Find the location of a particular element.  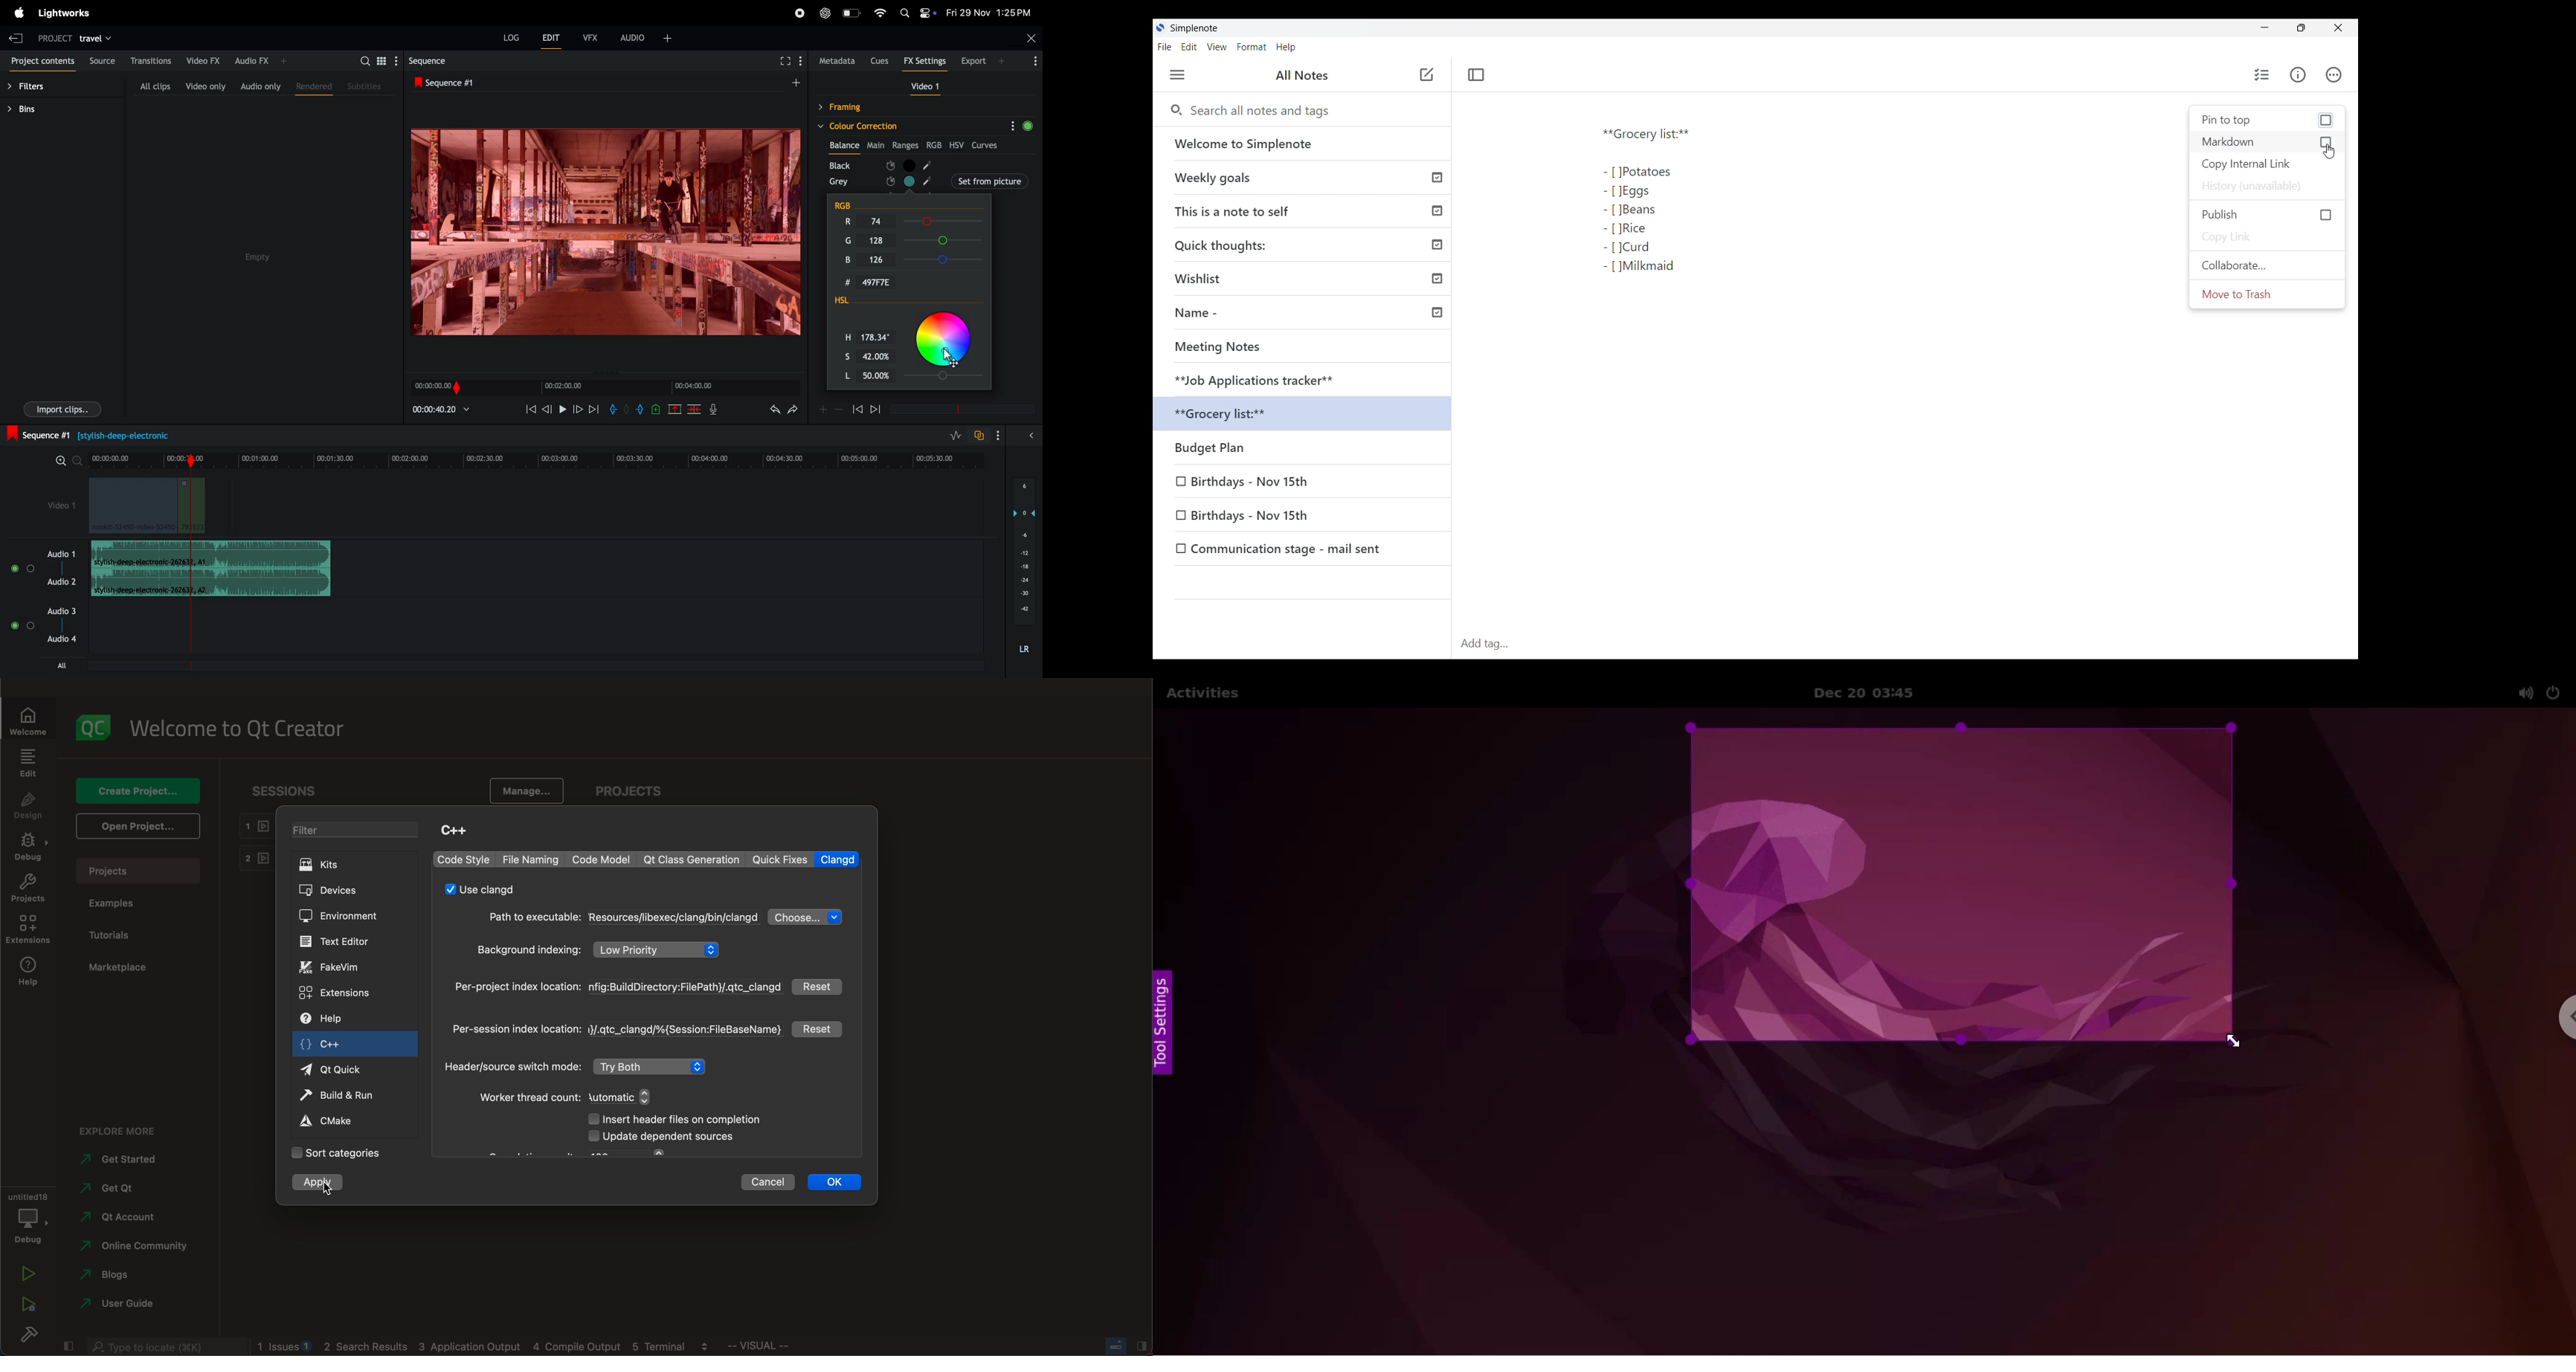

Actions is located at coordinates (2334, 75).